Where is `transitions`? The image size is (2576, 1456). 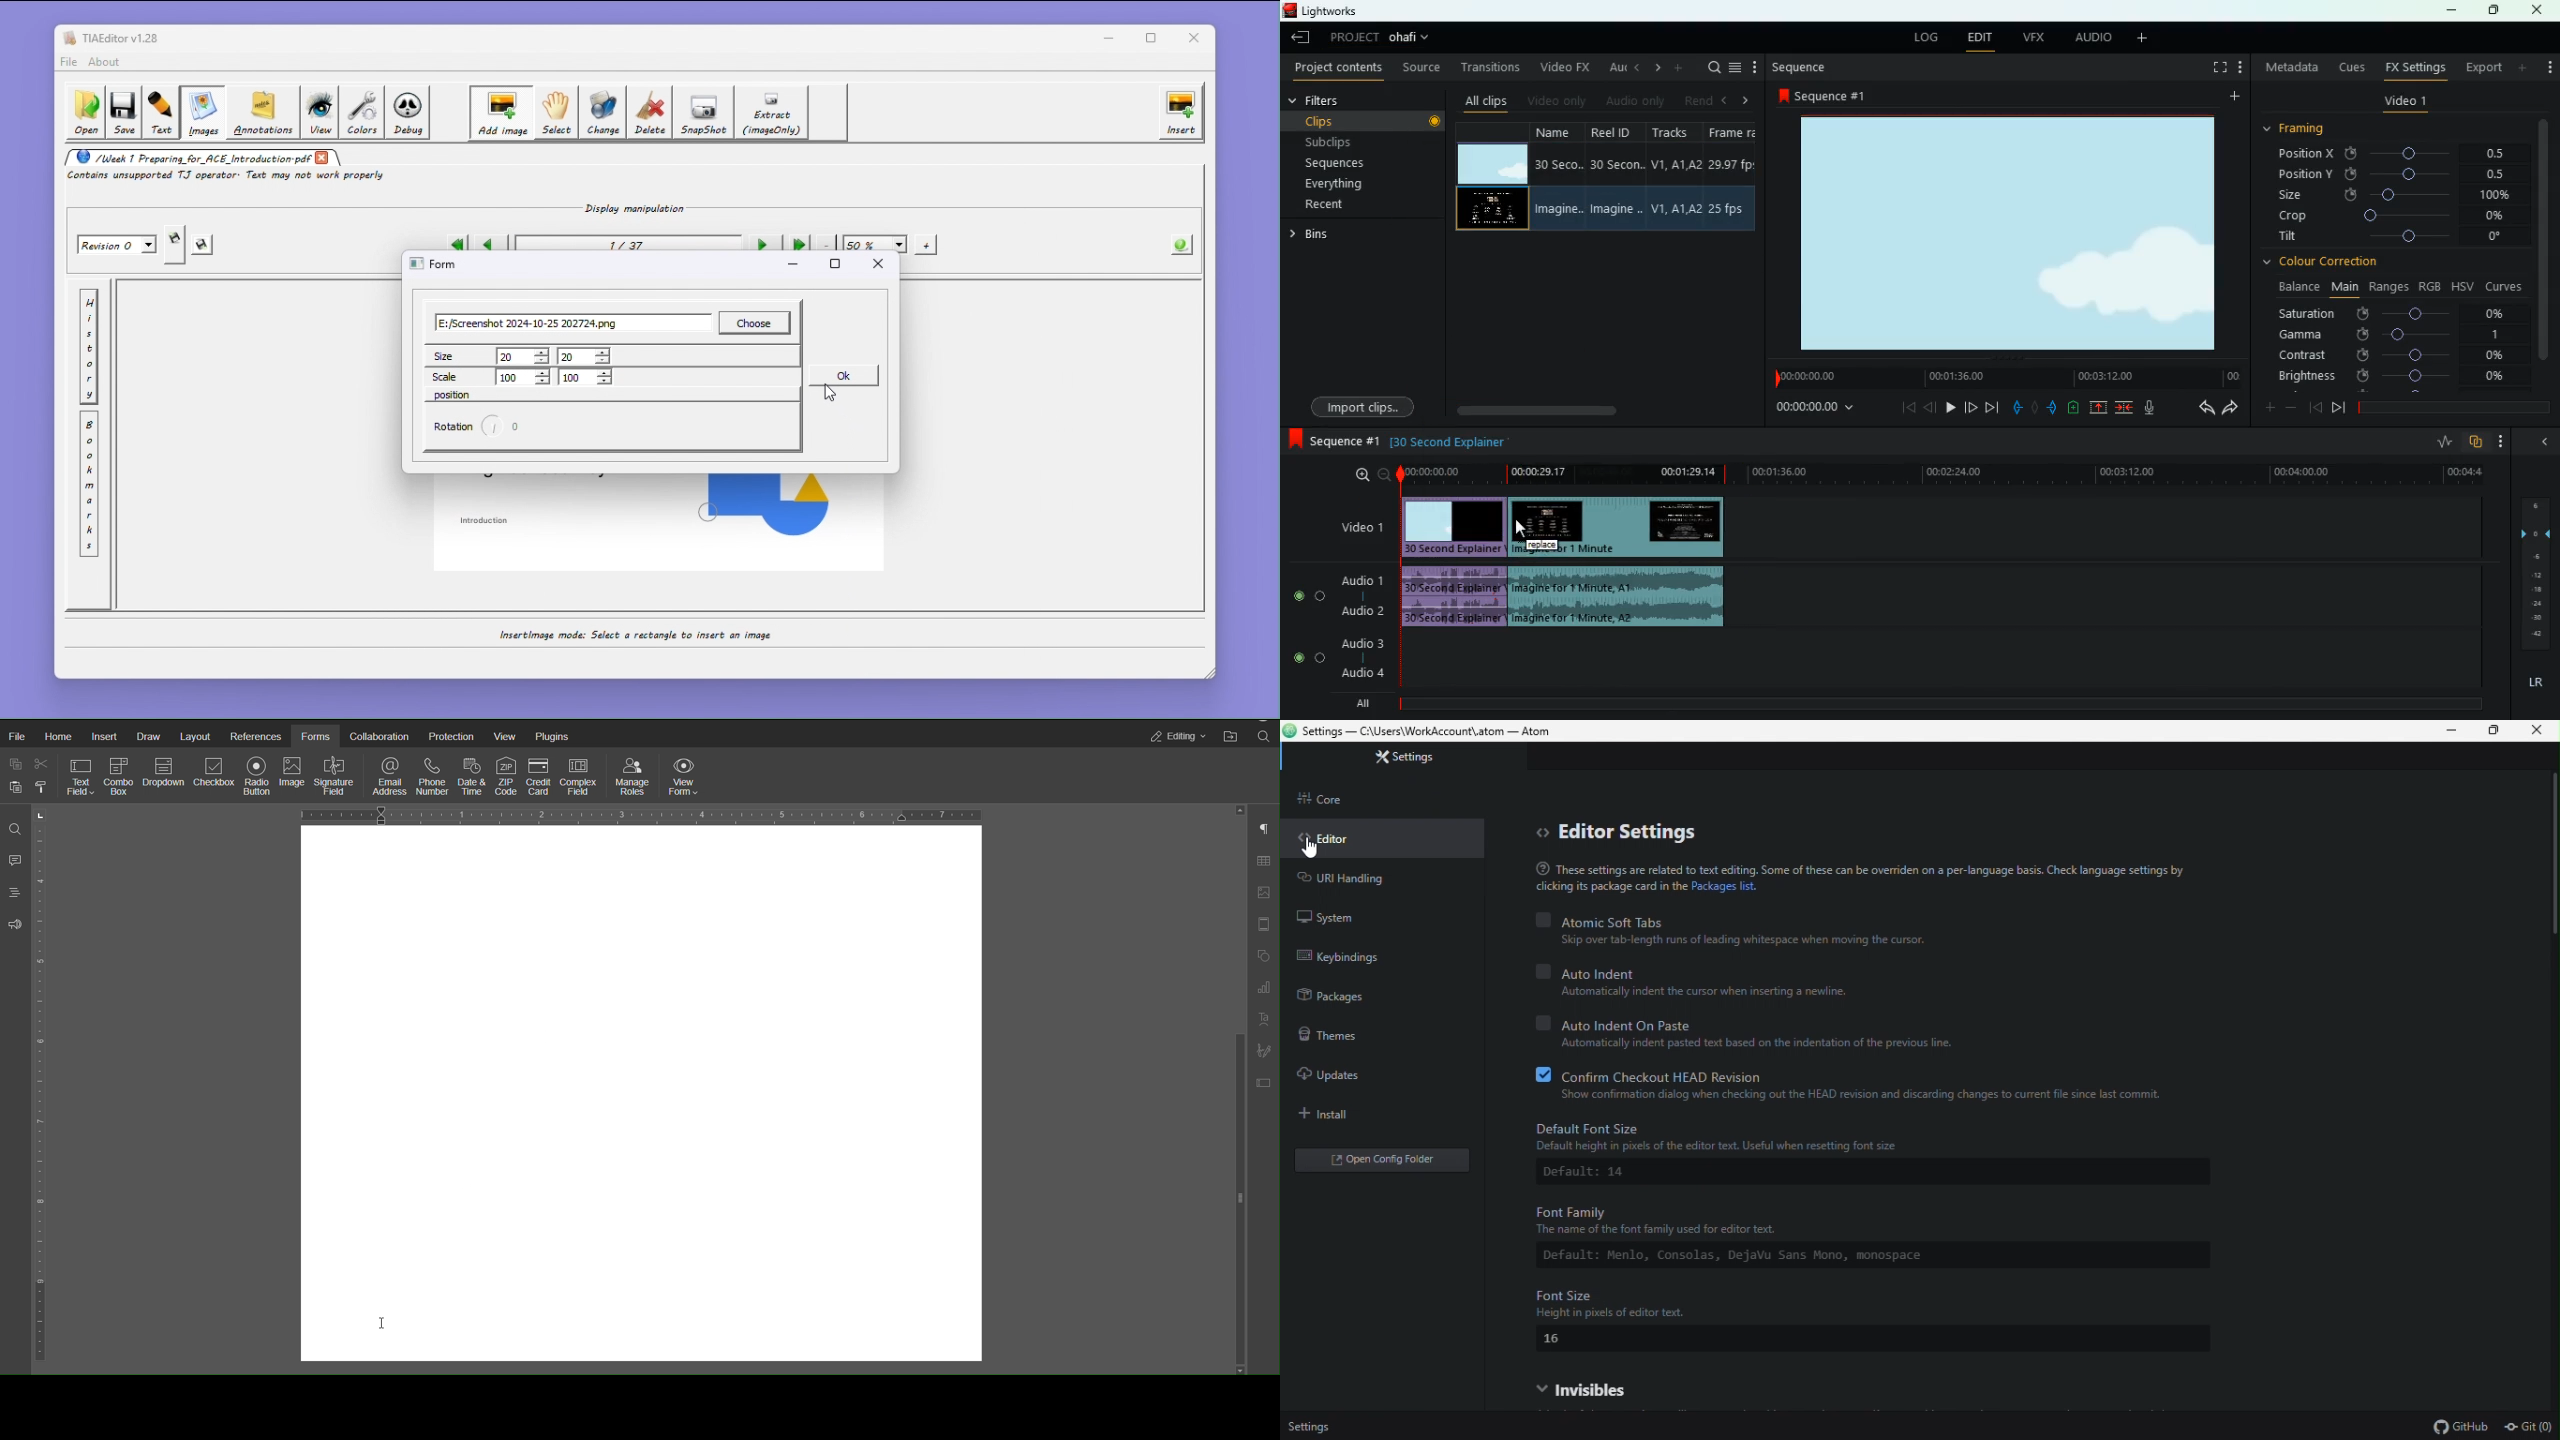
transitions is located at coordinates (1492, 67).